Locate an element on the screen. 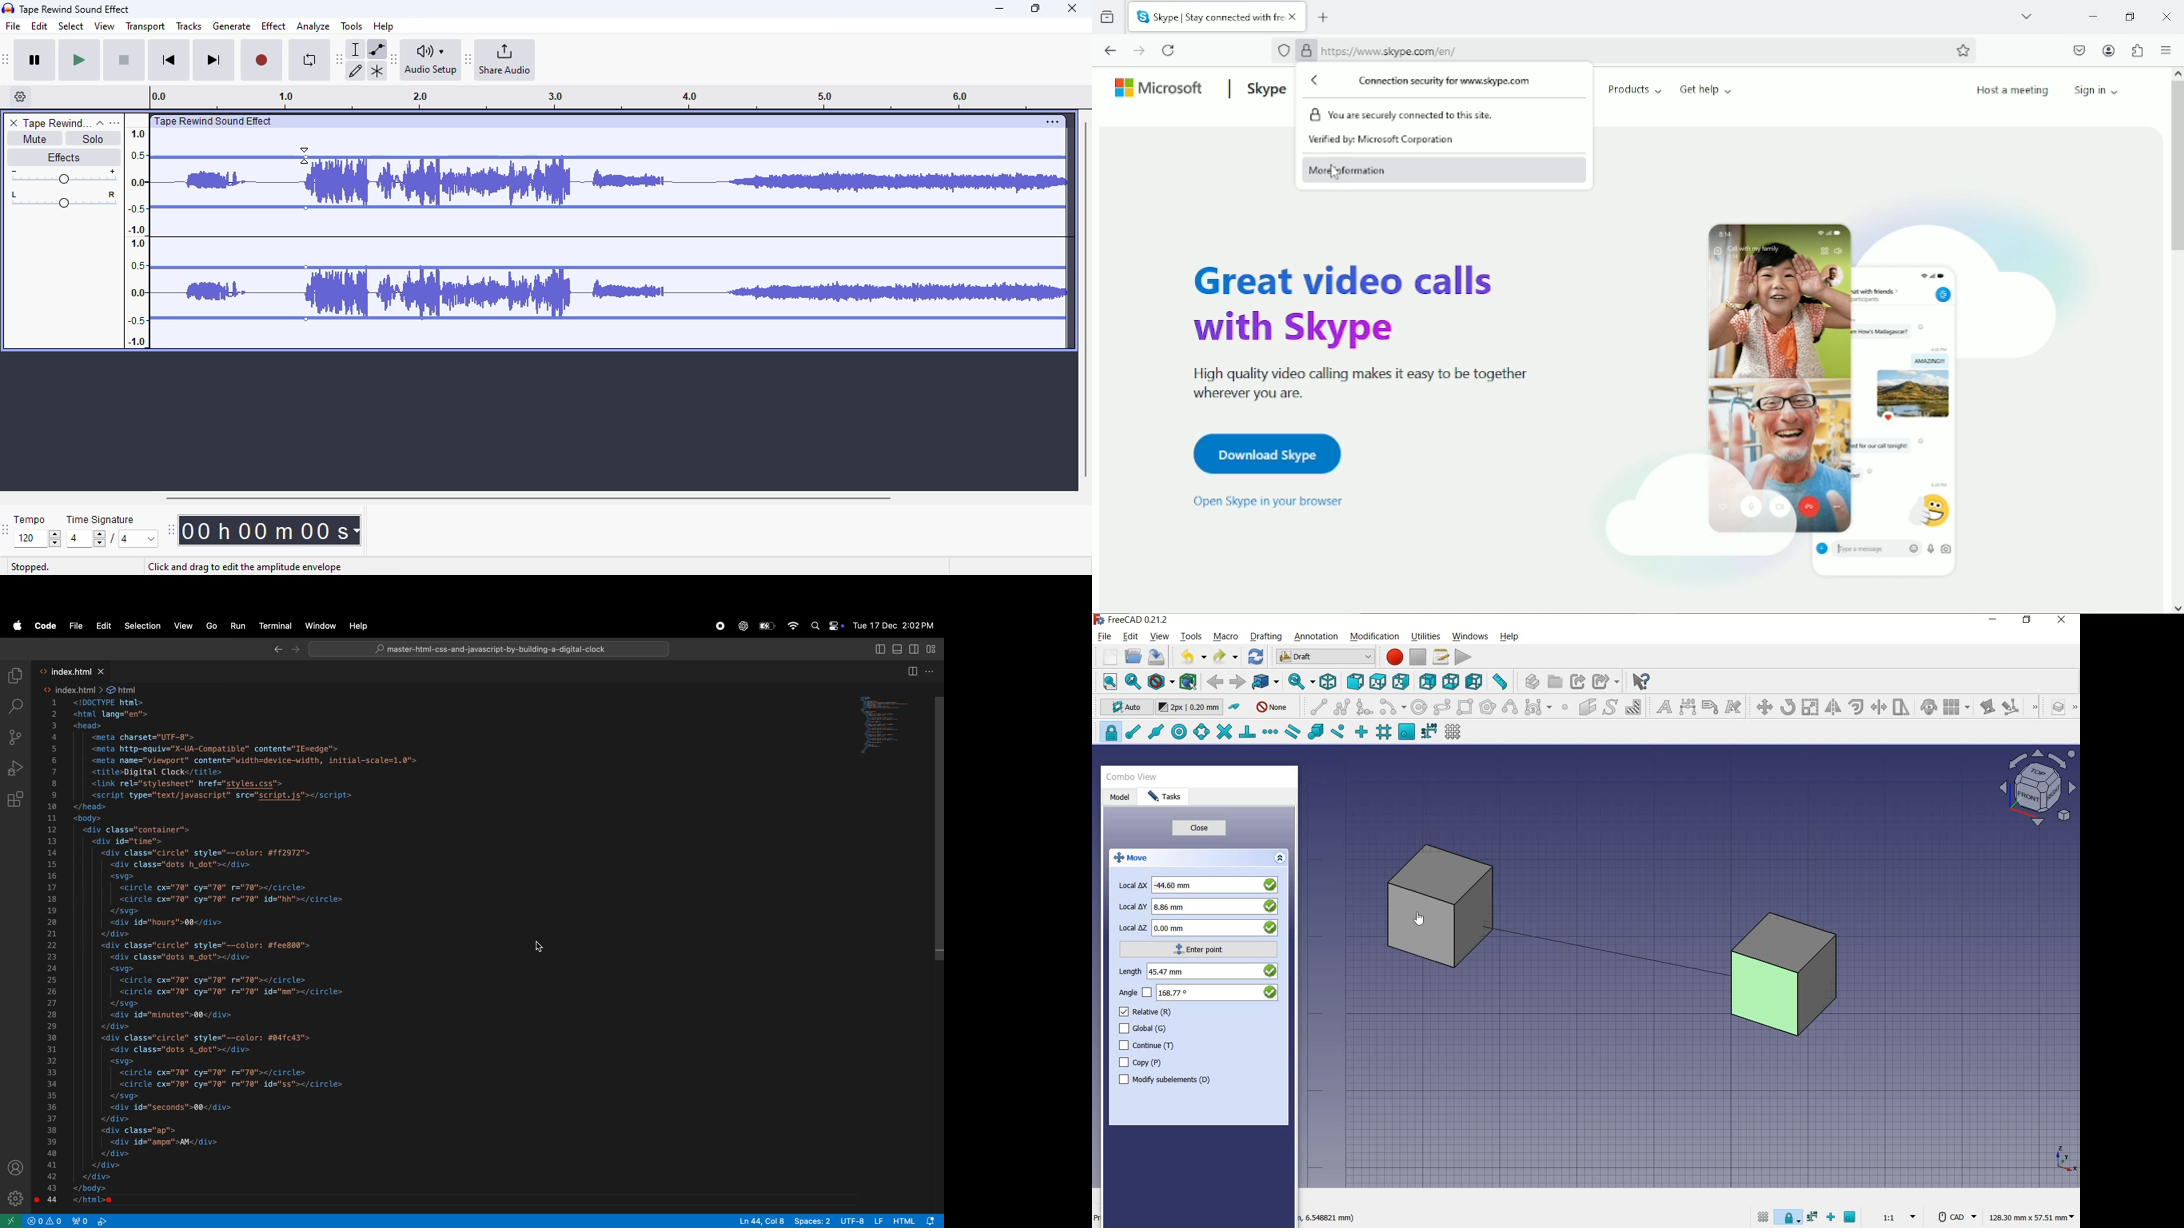  Bezier tools is located at coordinates (1538, 708).